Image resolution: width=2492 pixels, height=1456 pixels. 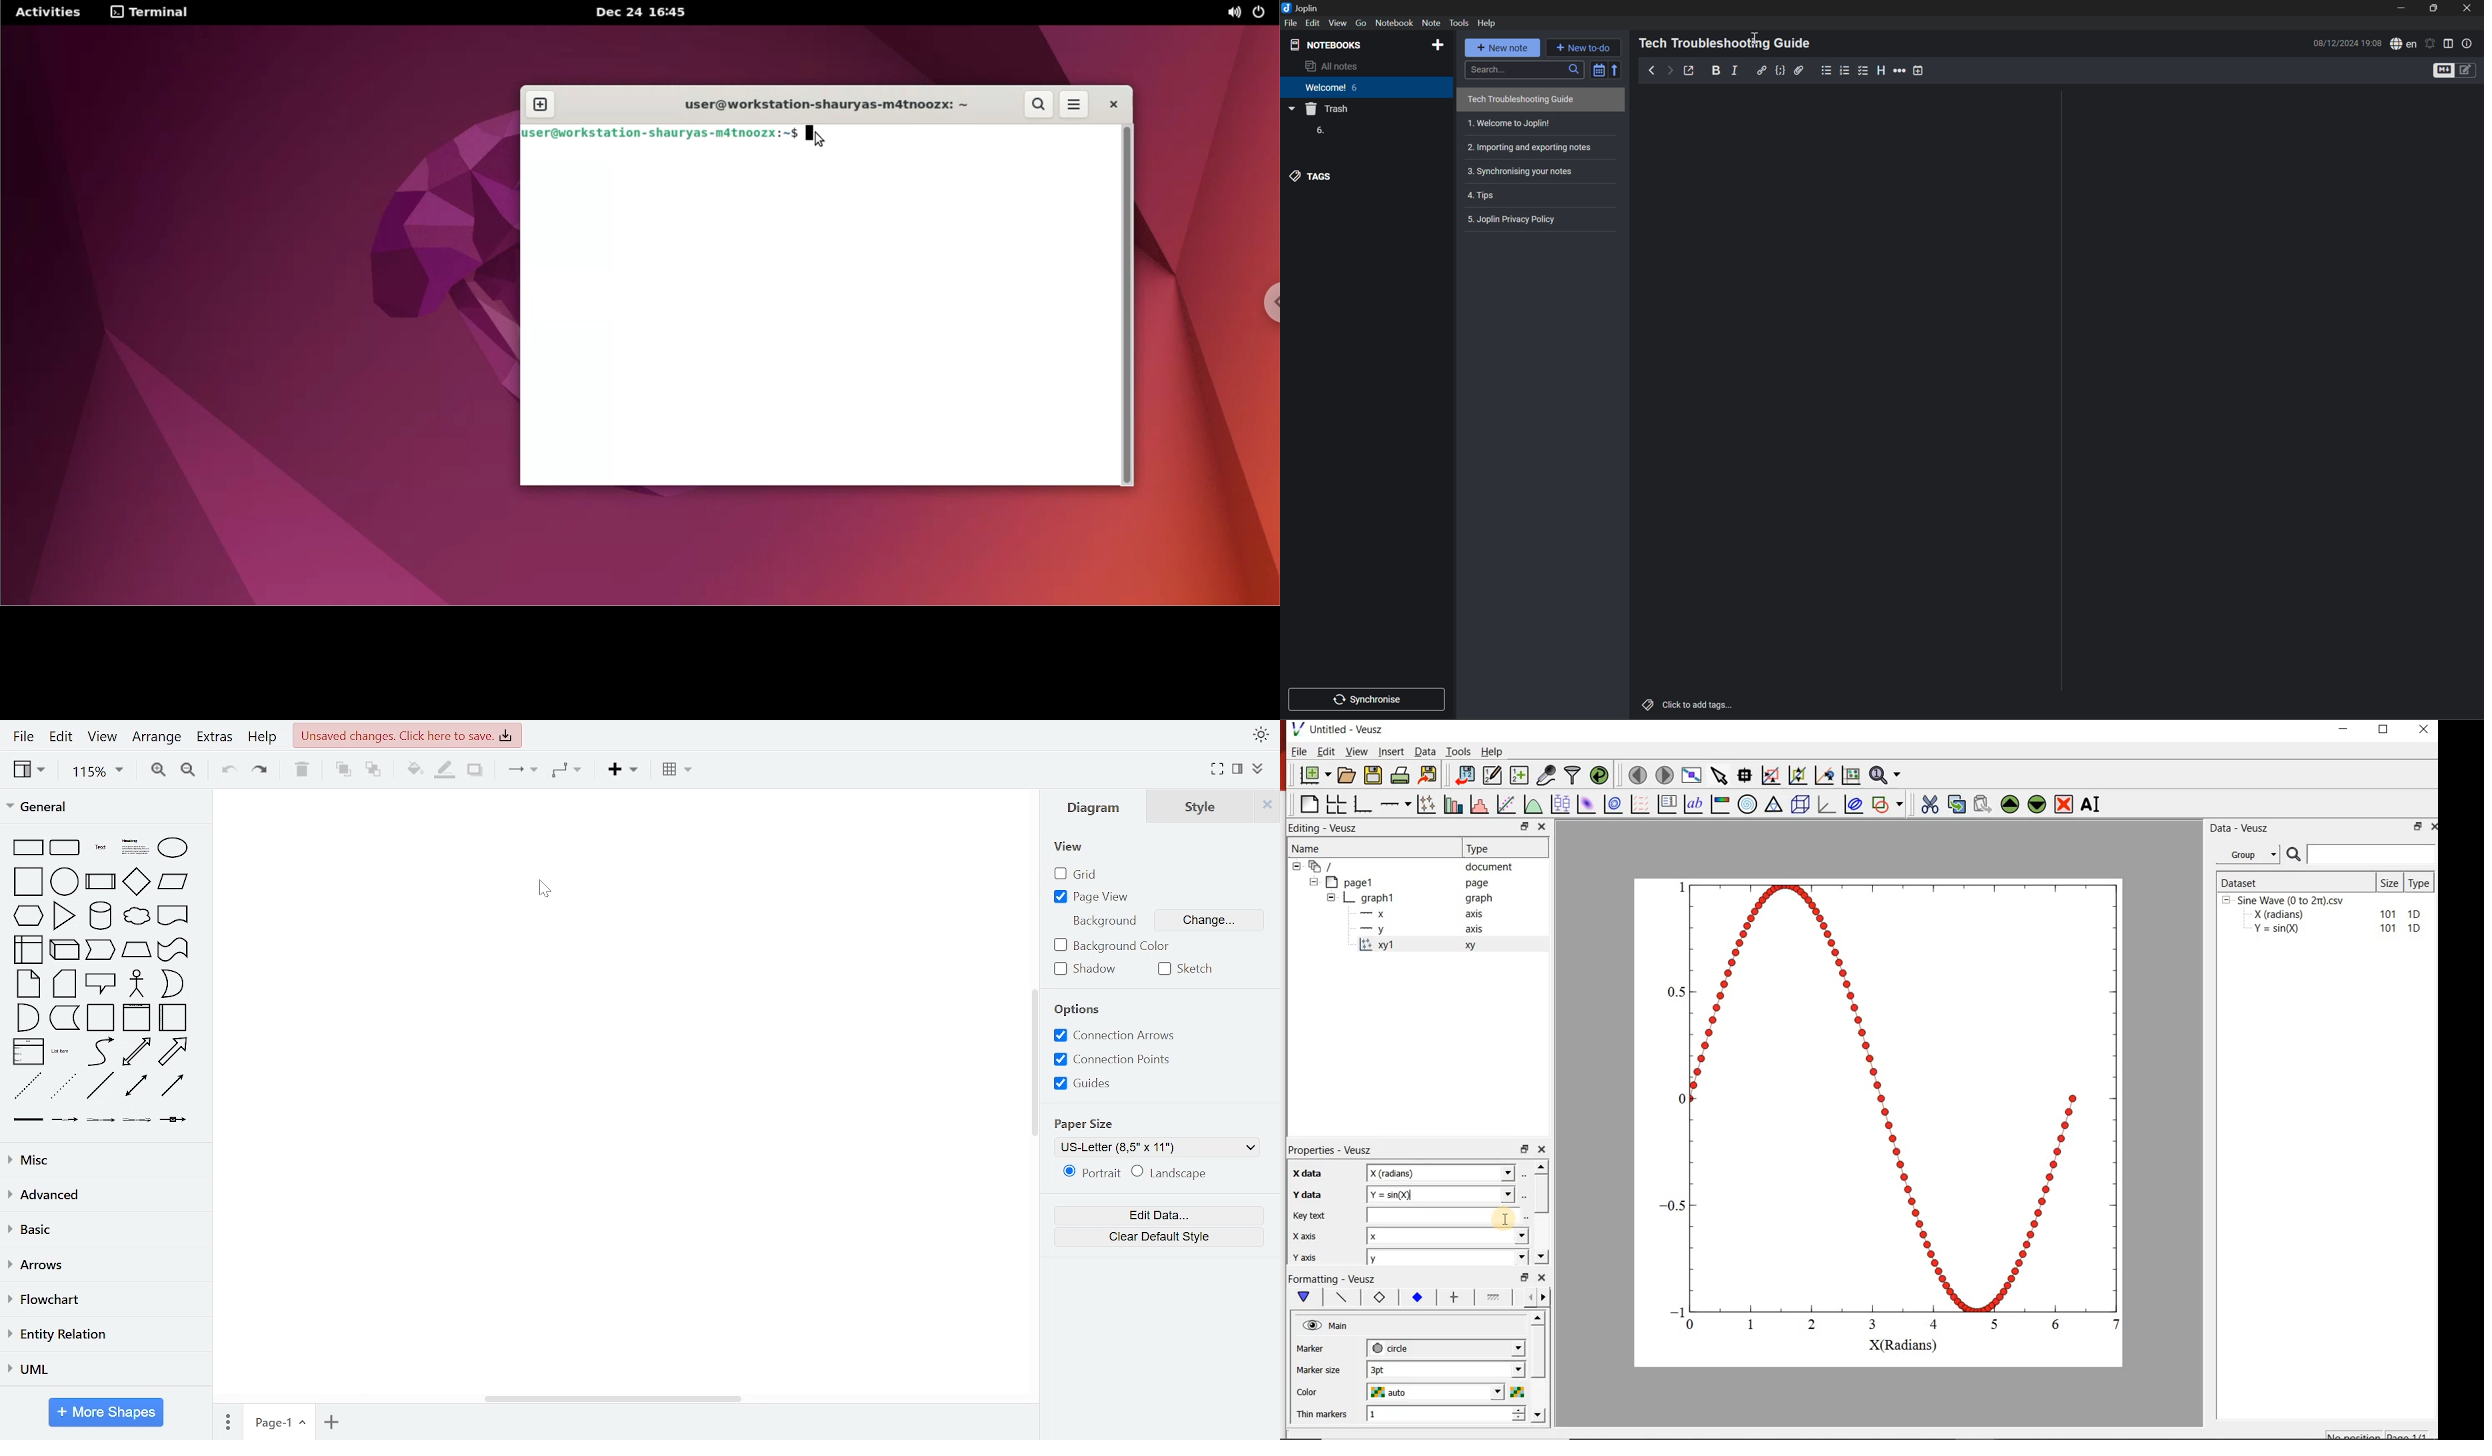 What do you see at coordinates (102, 1195) in the screenshot?
I see `advanced` at bounding box center [102, 1195].